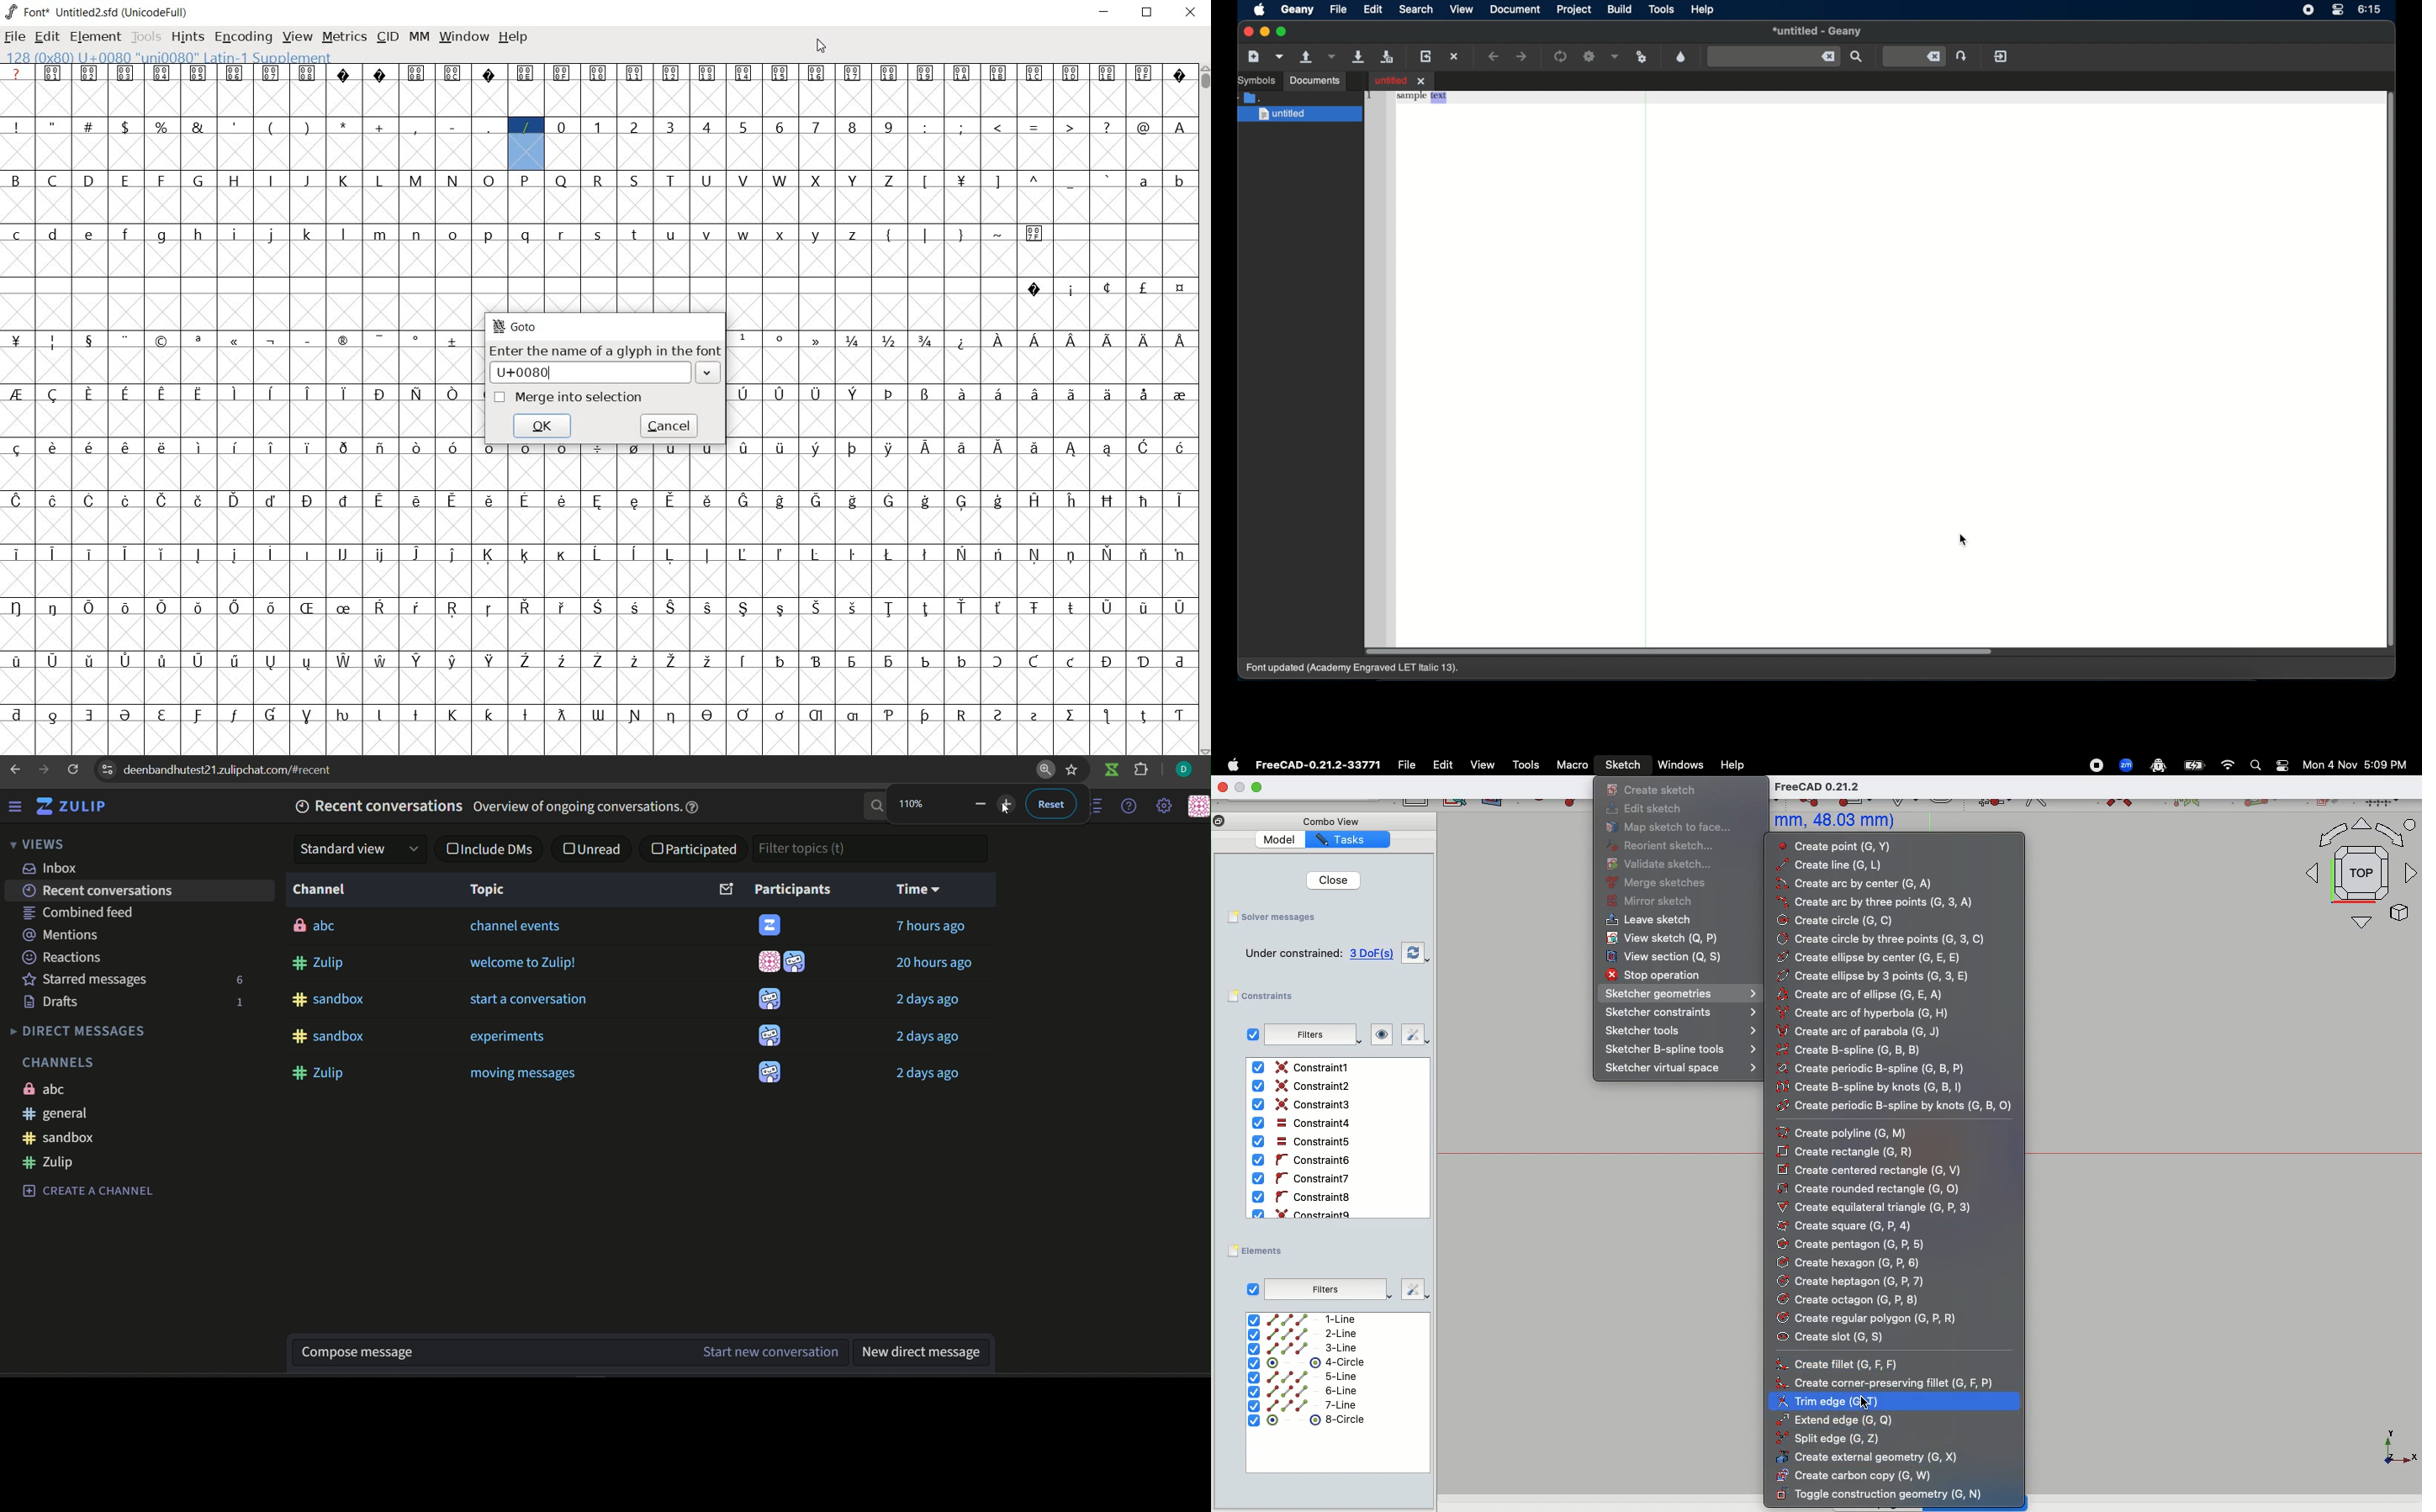  Describe the element at coordinates (744, 661) in the screenshot. I see `glyph` at that location.